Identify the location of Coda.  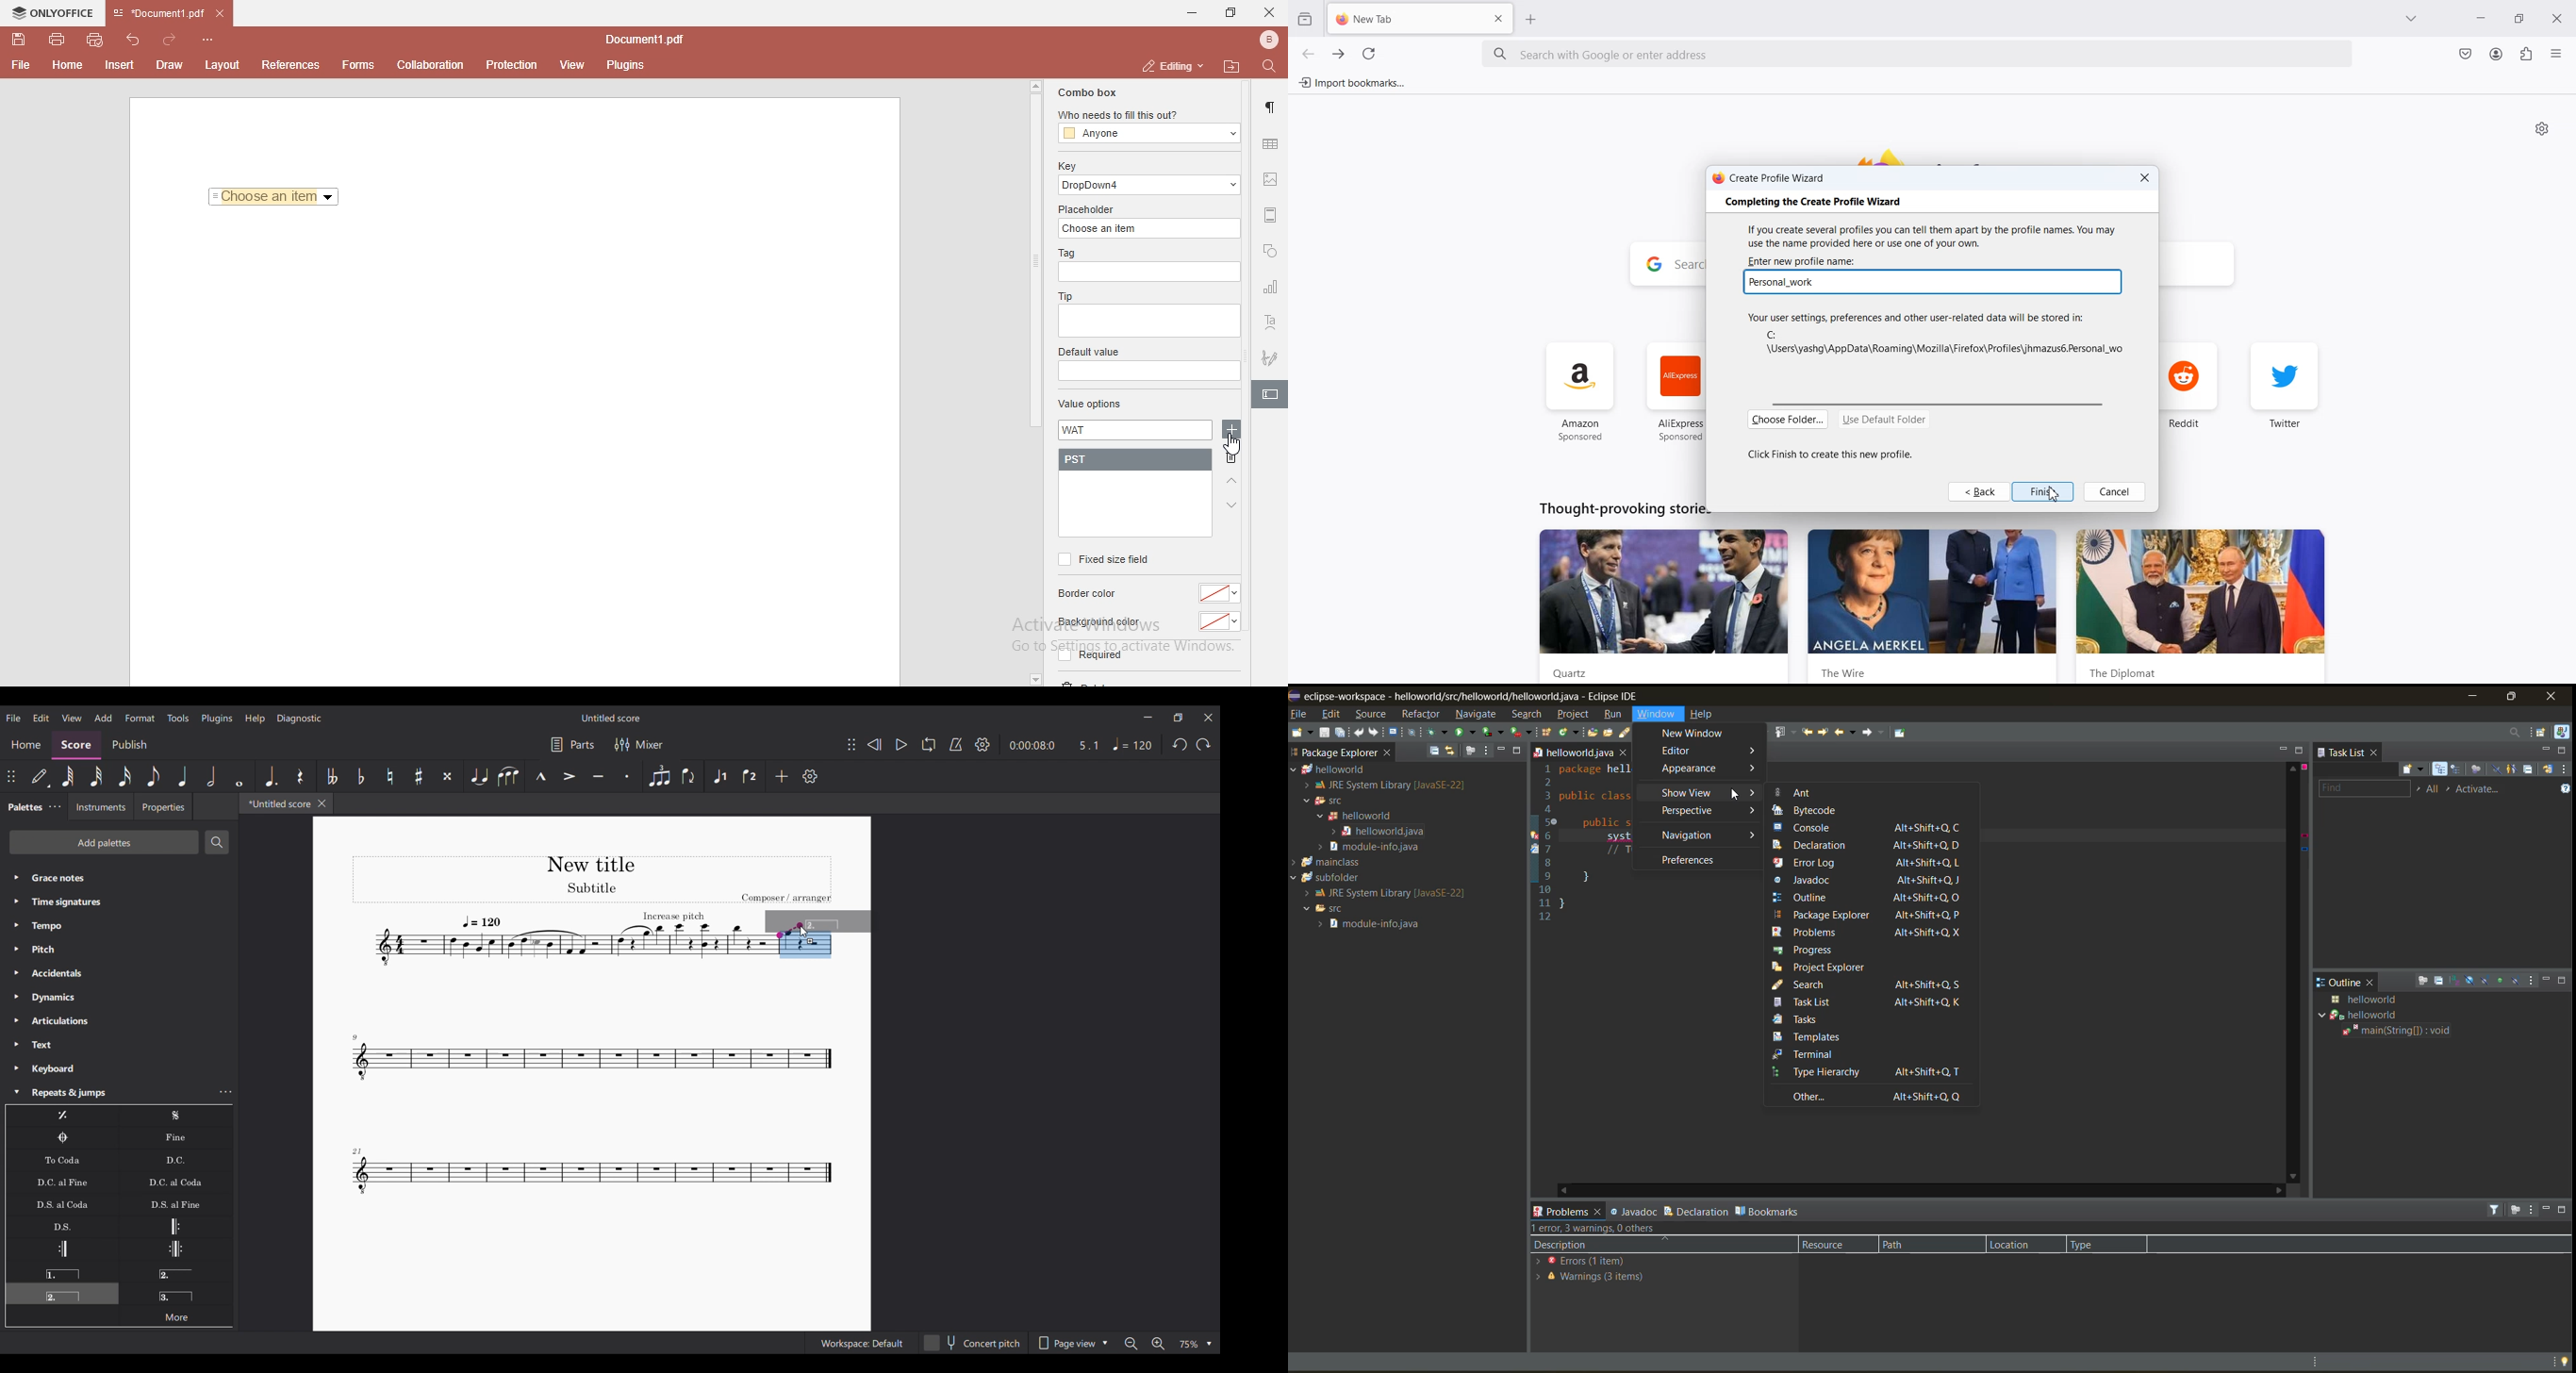
(62, 1138).